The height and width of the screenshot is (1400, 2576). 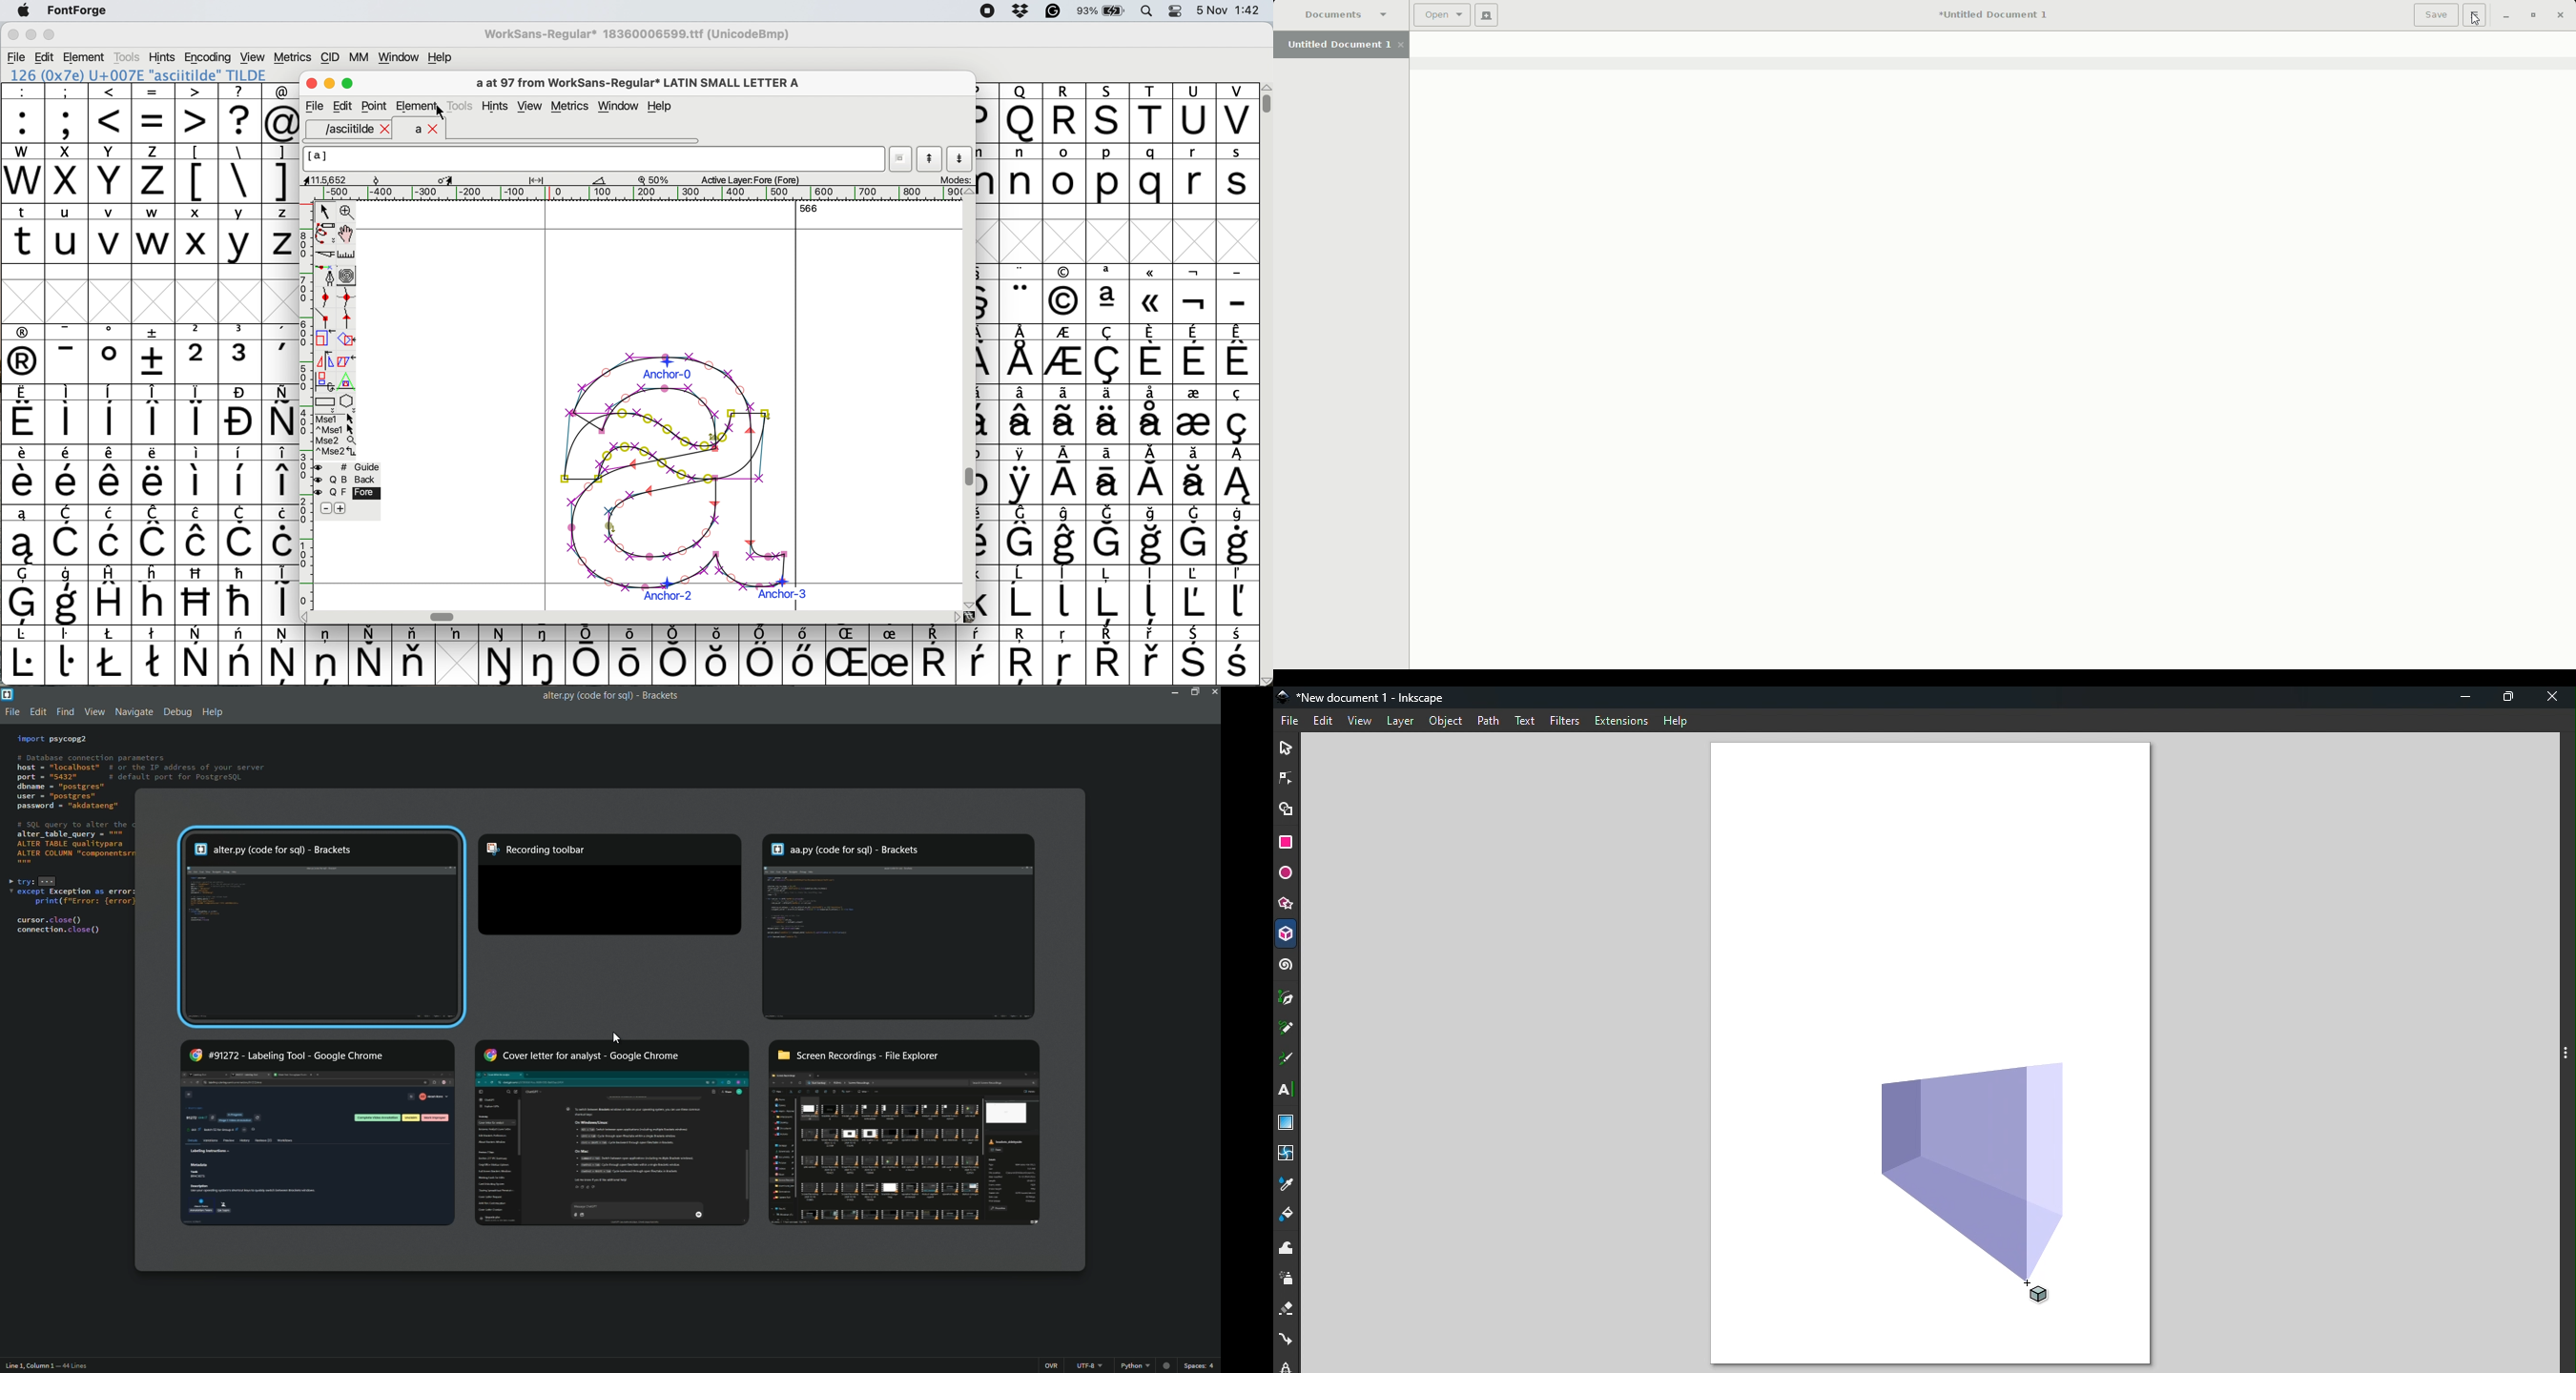 I want to click on symbol, so click(x=370, y=655).